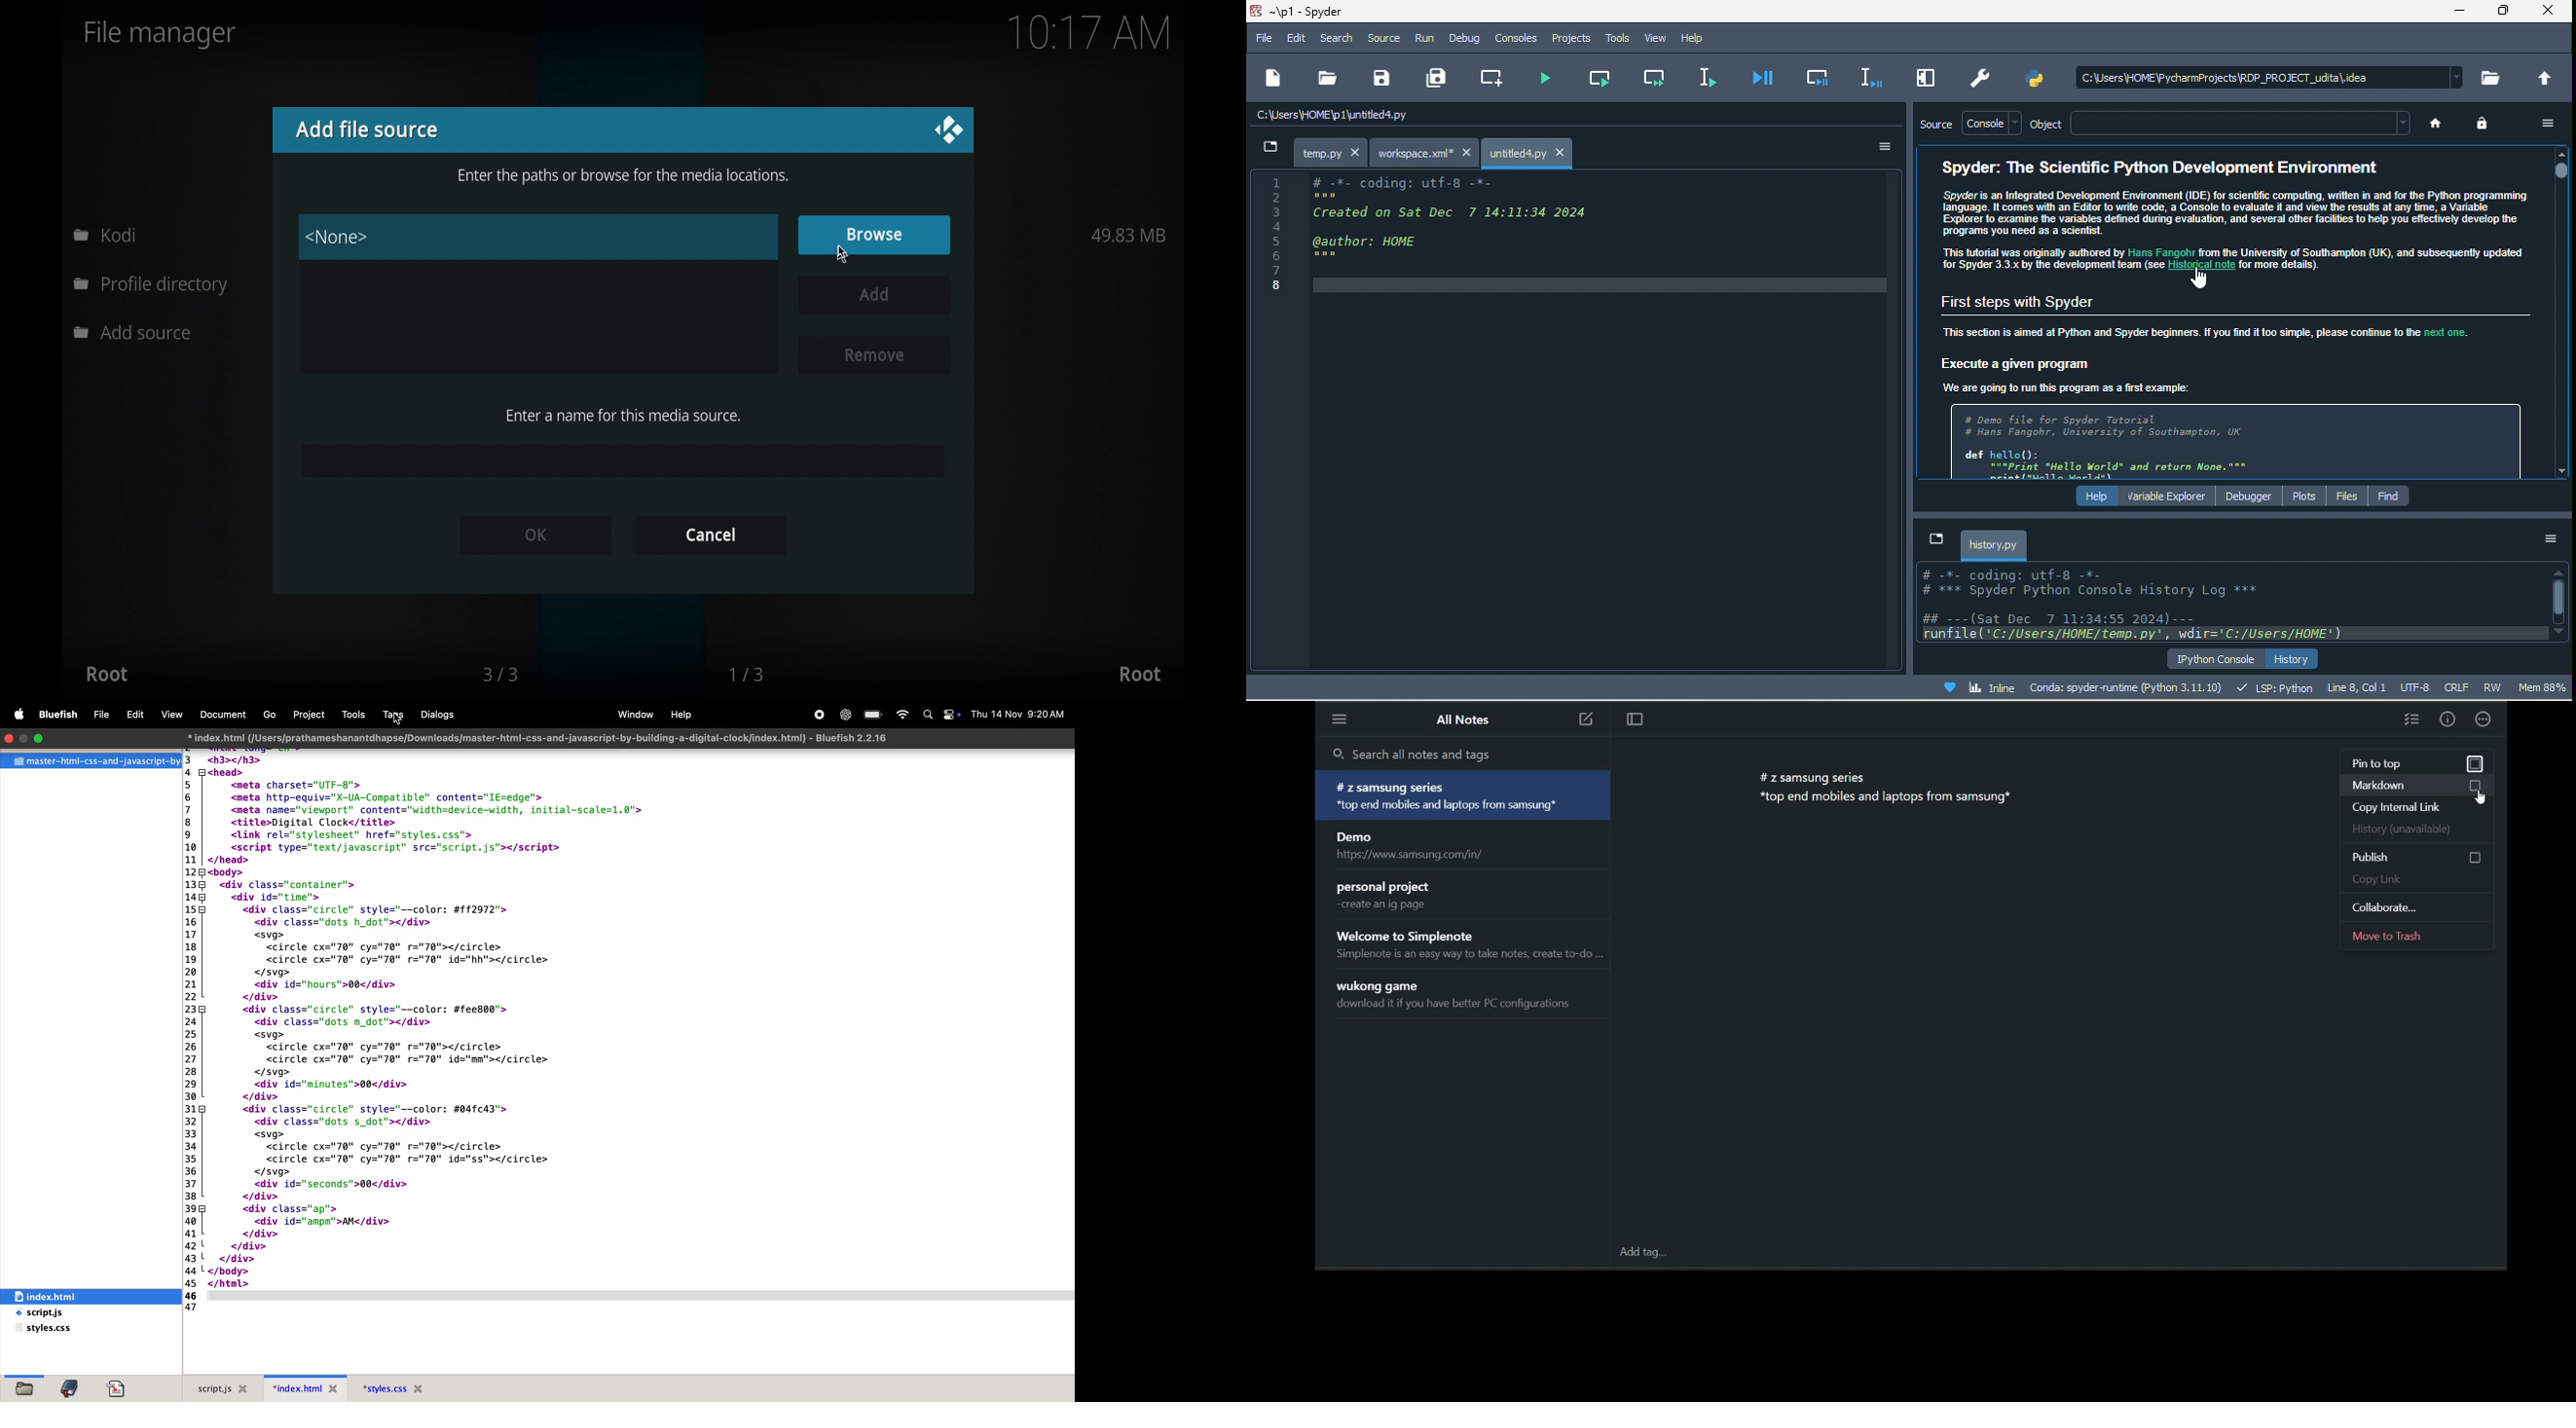  Describe the element at coordinates (949, 130) in the screenshot. I see `close` at that location.